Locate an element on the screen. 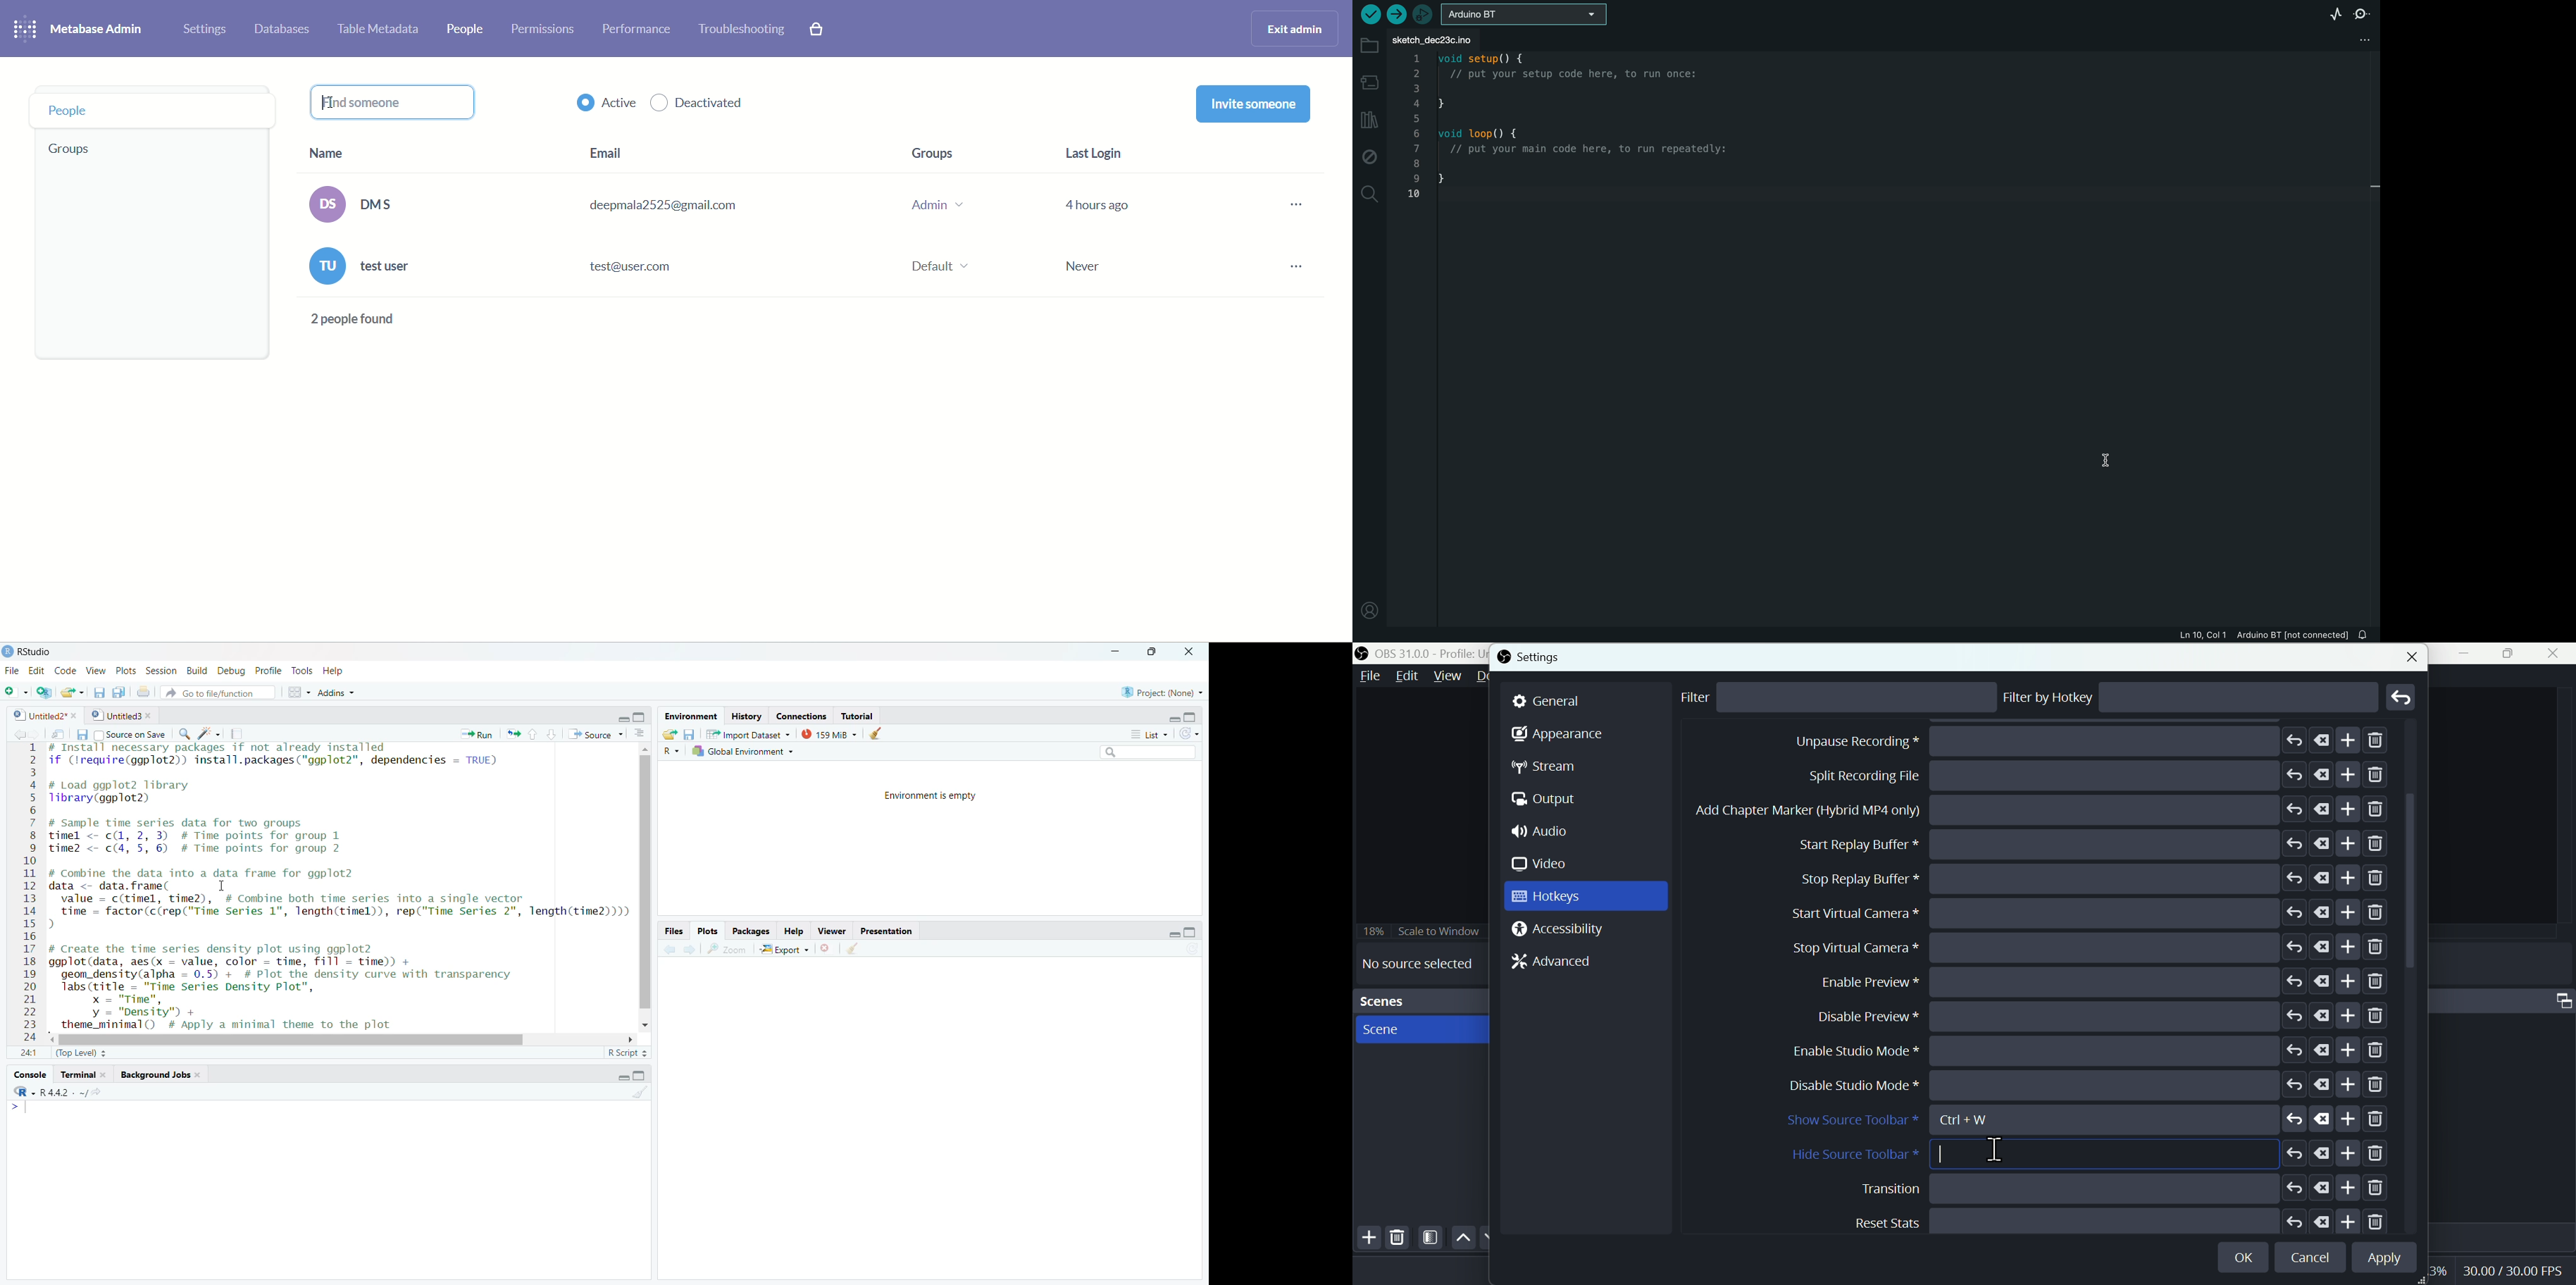 The width and height of the screenshot is (2576, 1288). Code is located at coordinates (67, 670).